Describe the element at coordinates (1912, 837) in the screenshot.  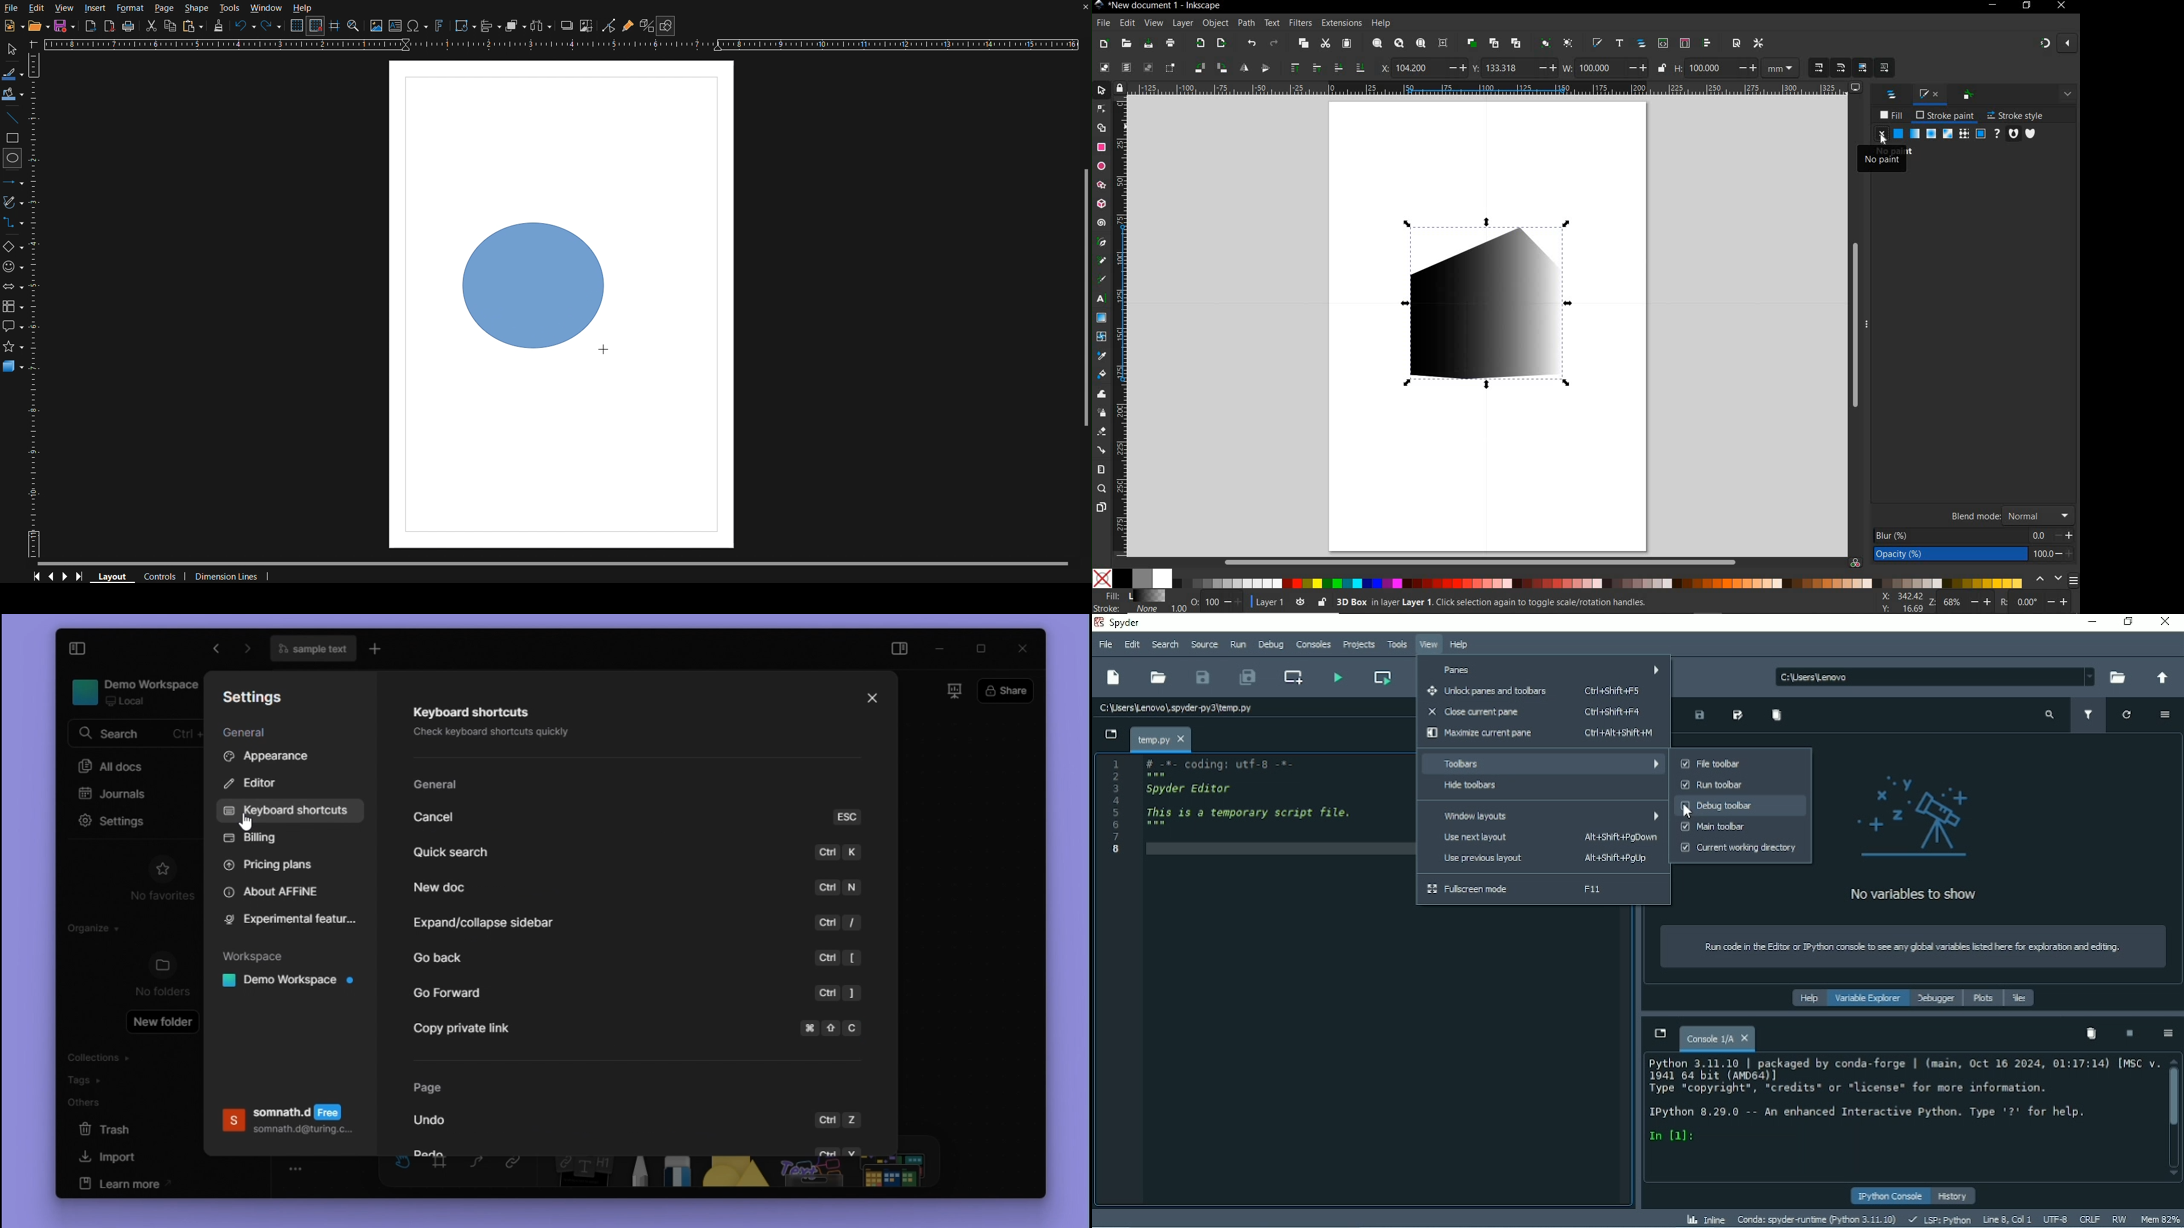
I see `No variables to show` at that location.